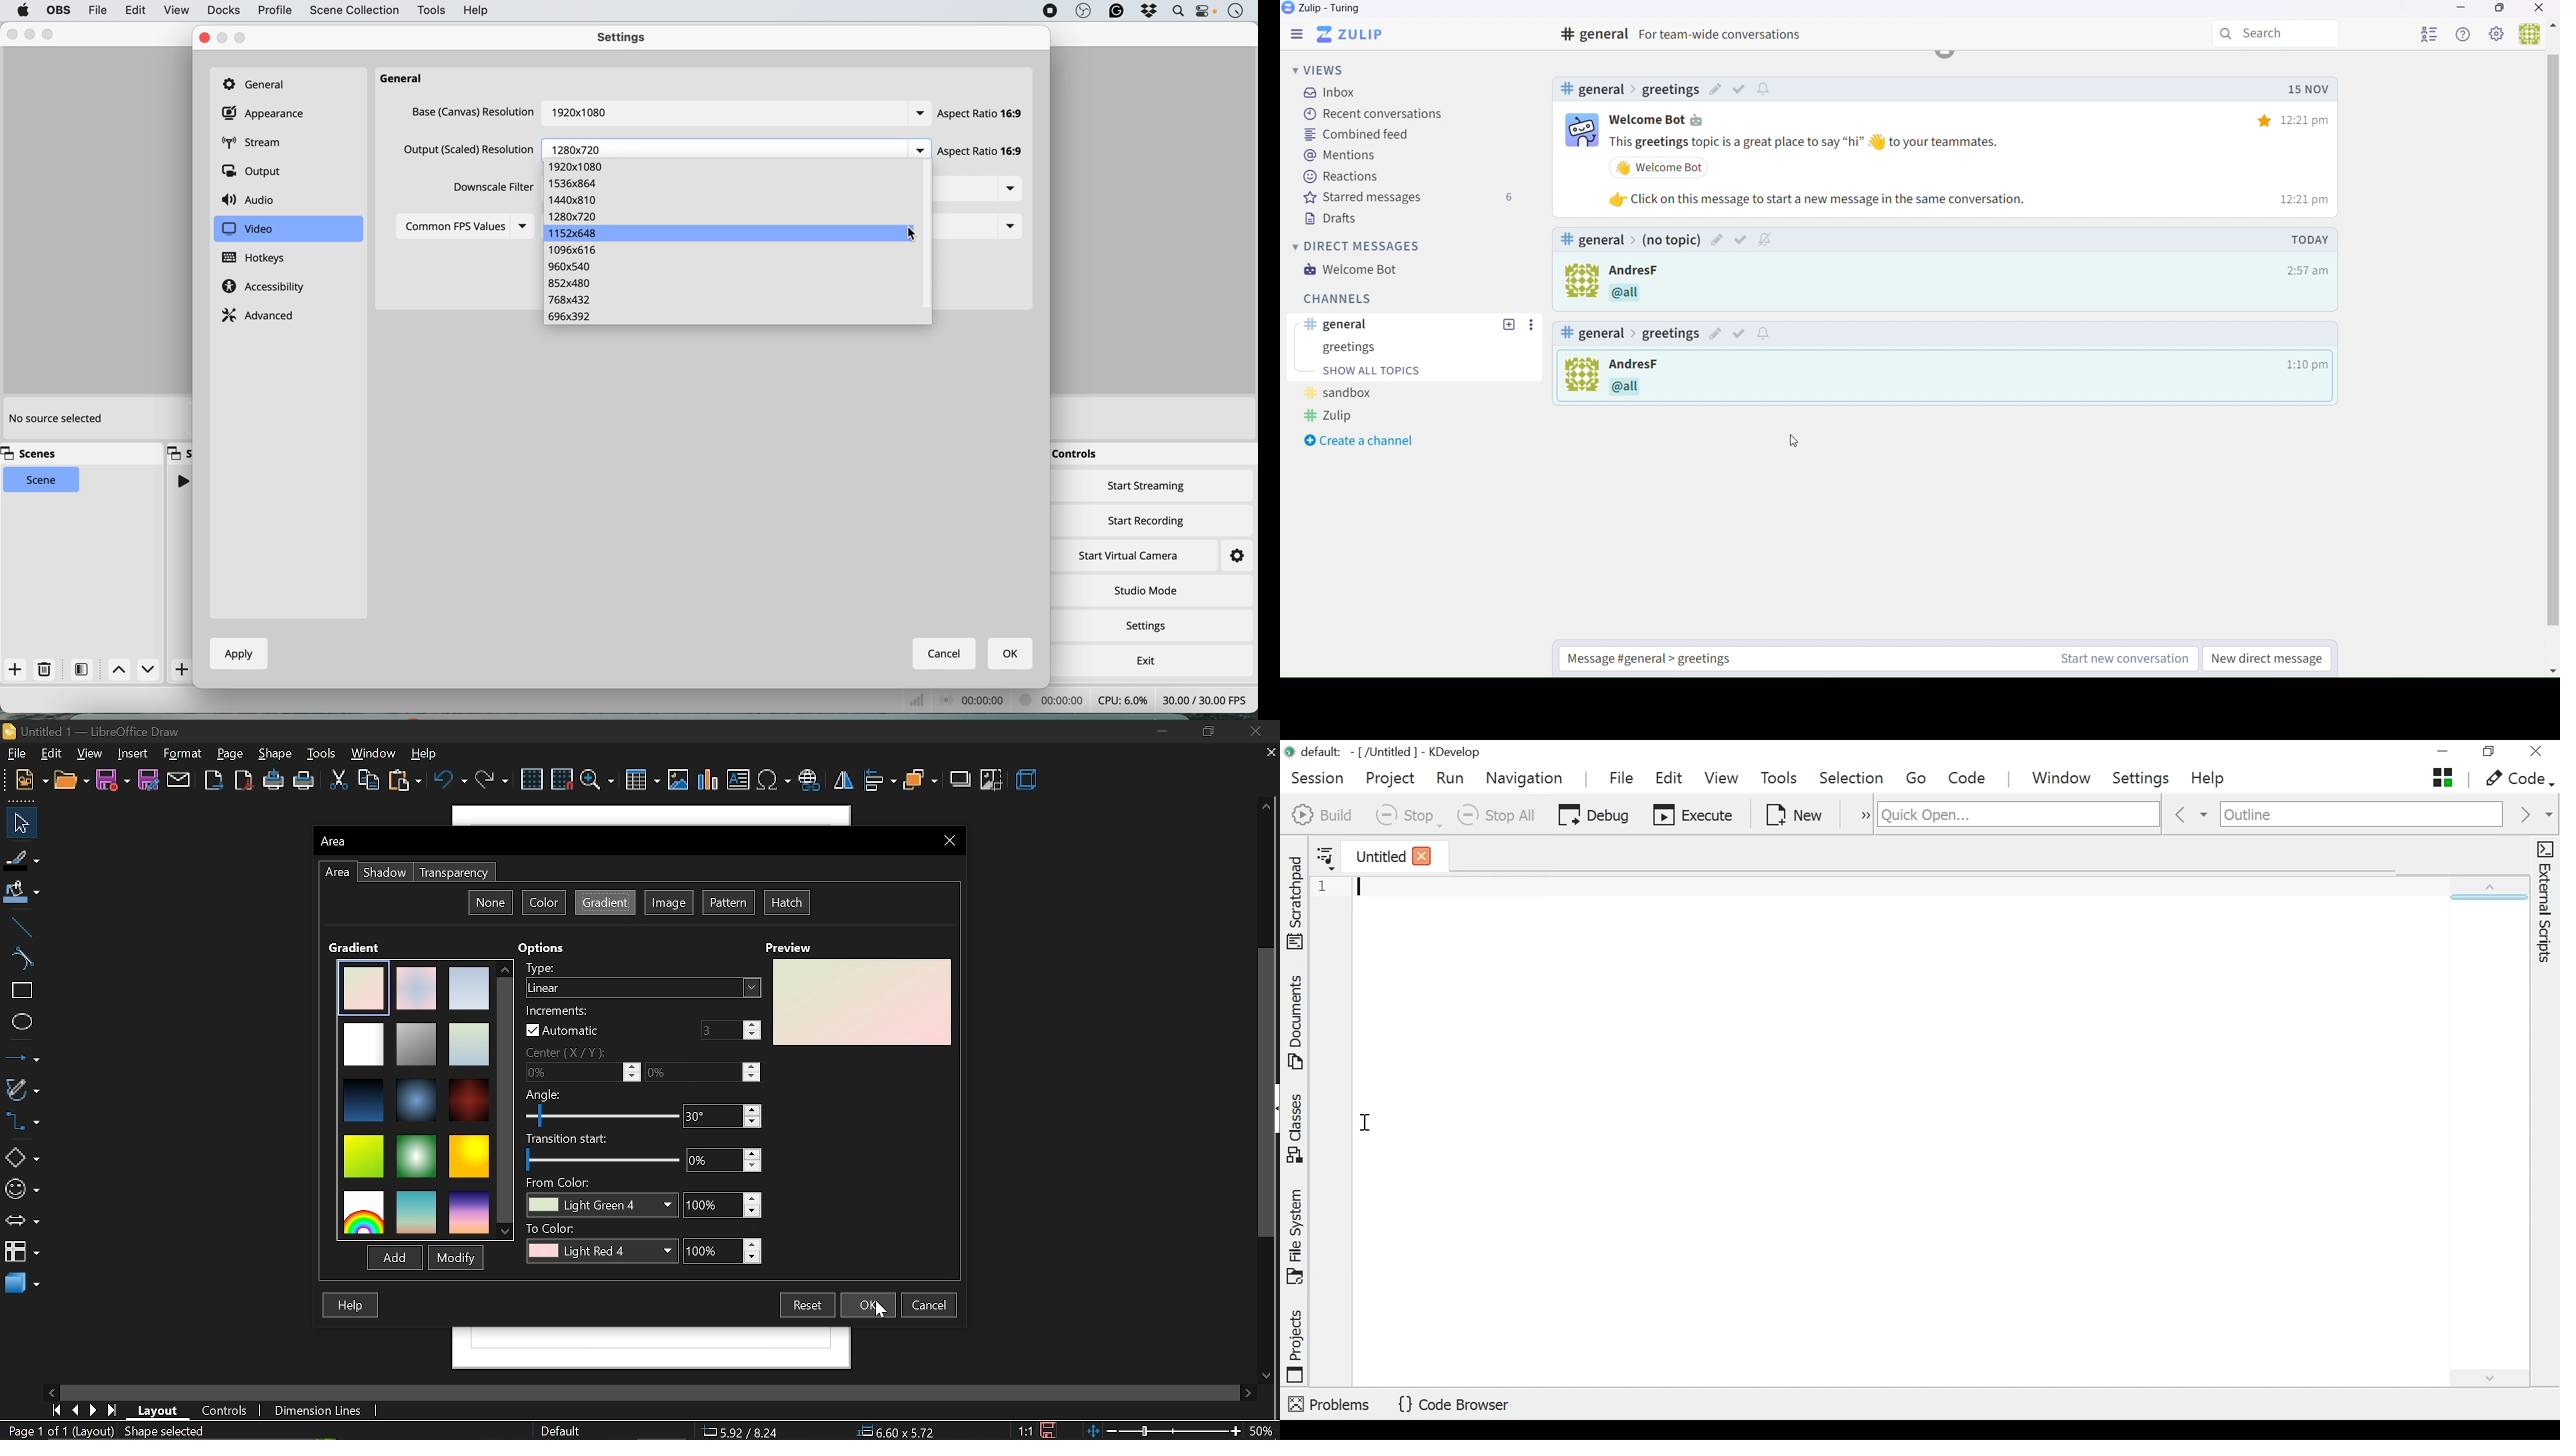  What do you see at coordinates (870, 1305) in the screenshot?
I see `ok` at bounding box center [870, 1305].